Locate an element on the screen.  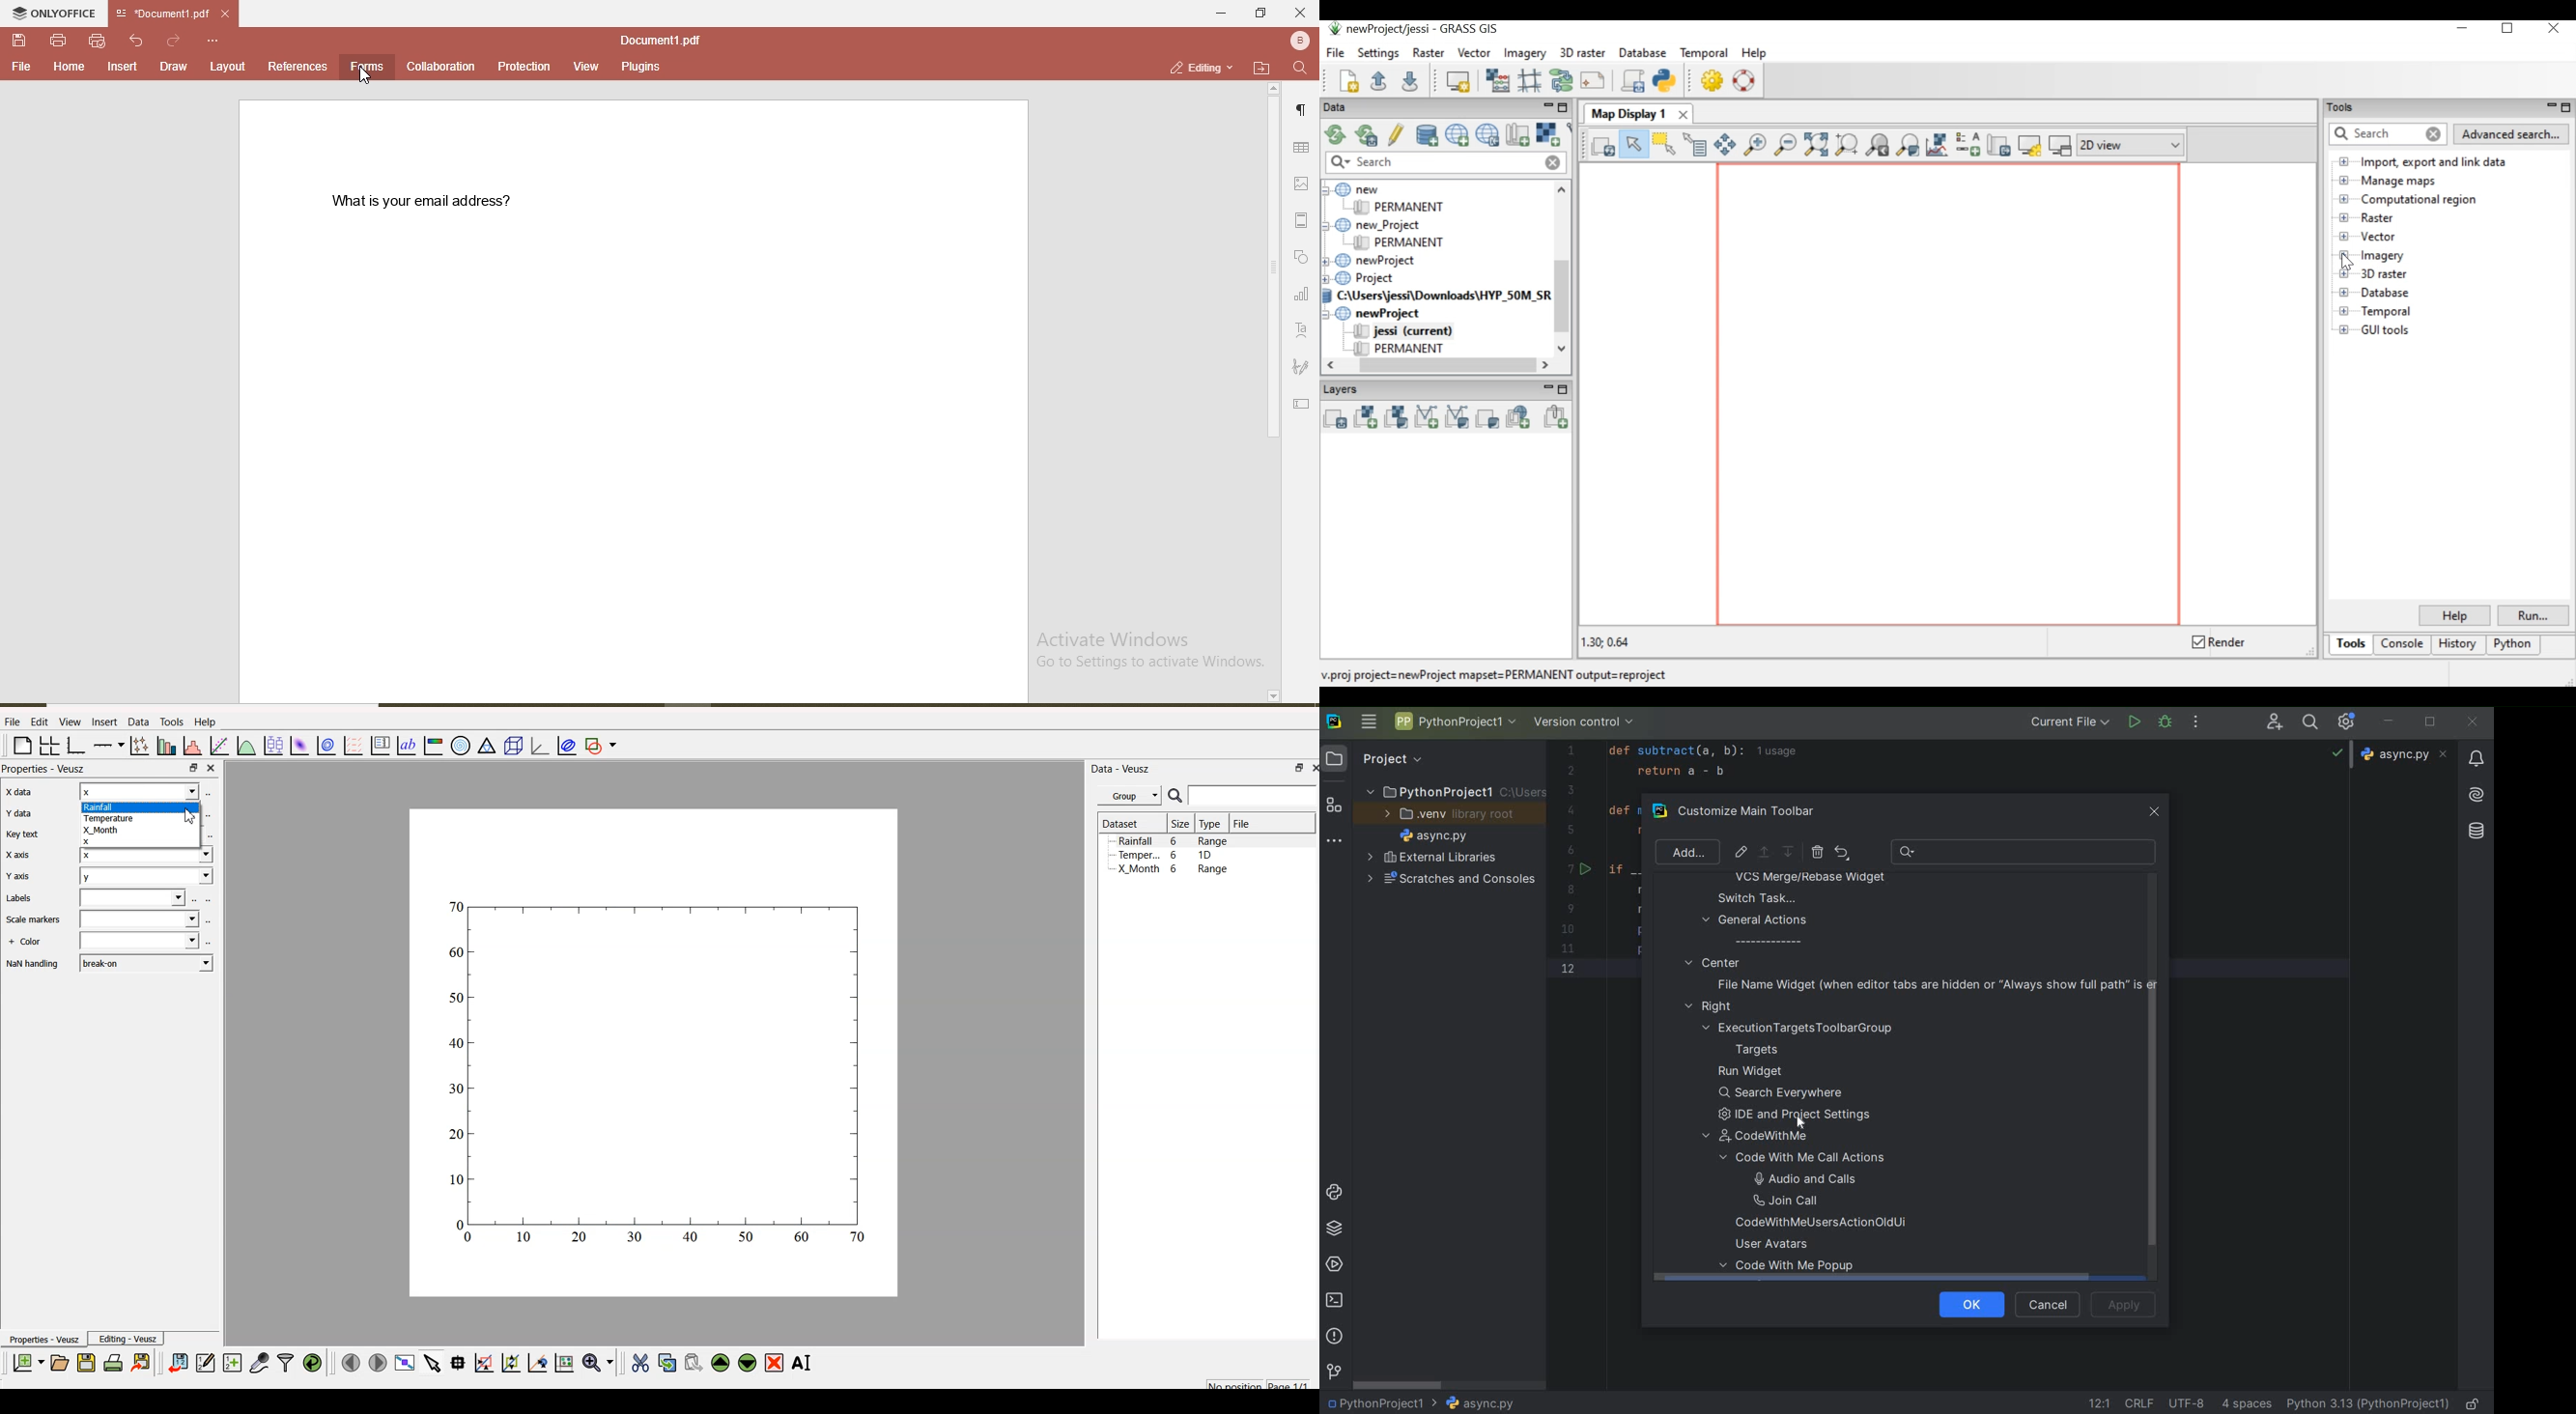
Insert is located at coordinates (103, 722).